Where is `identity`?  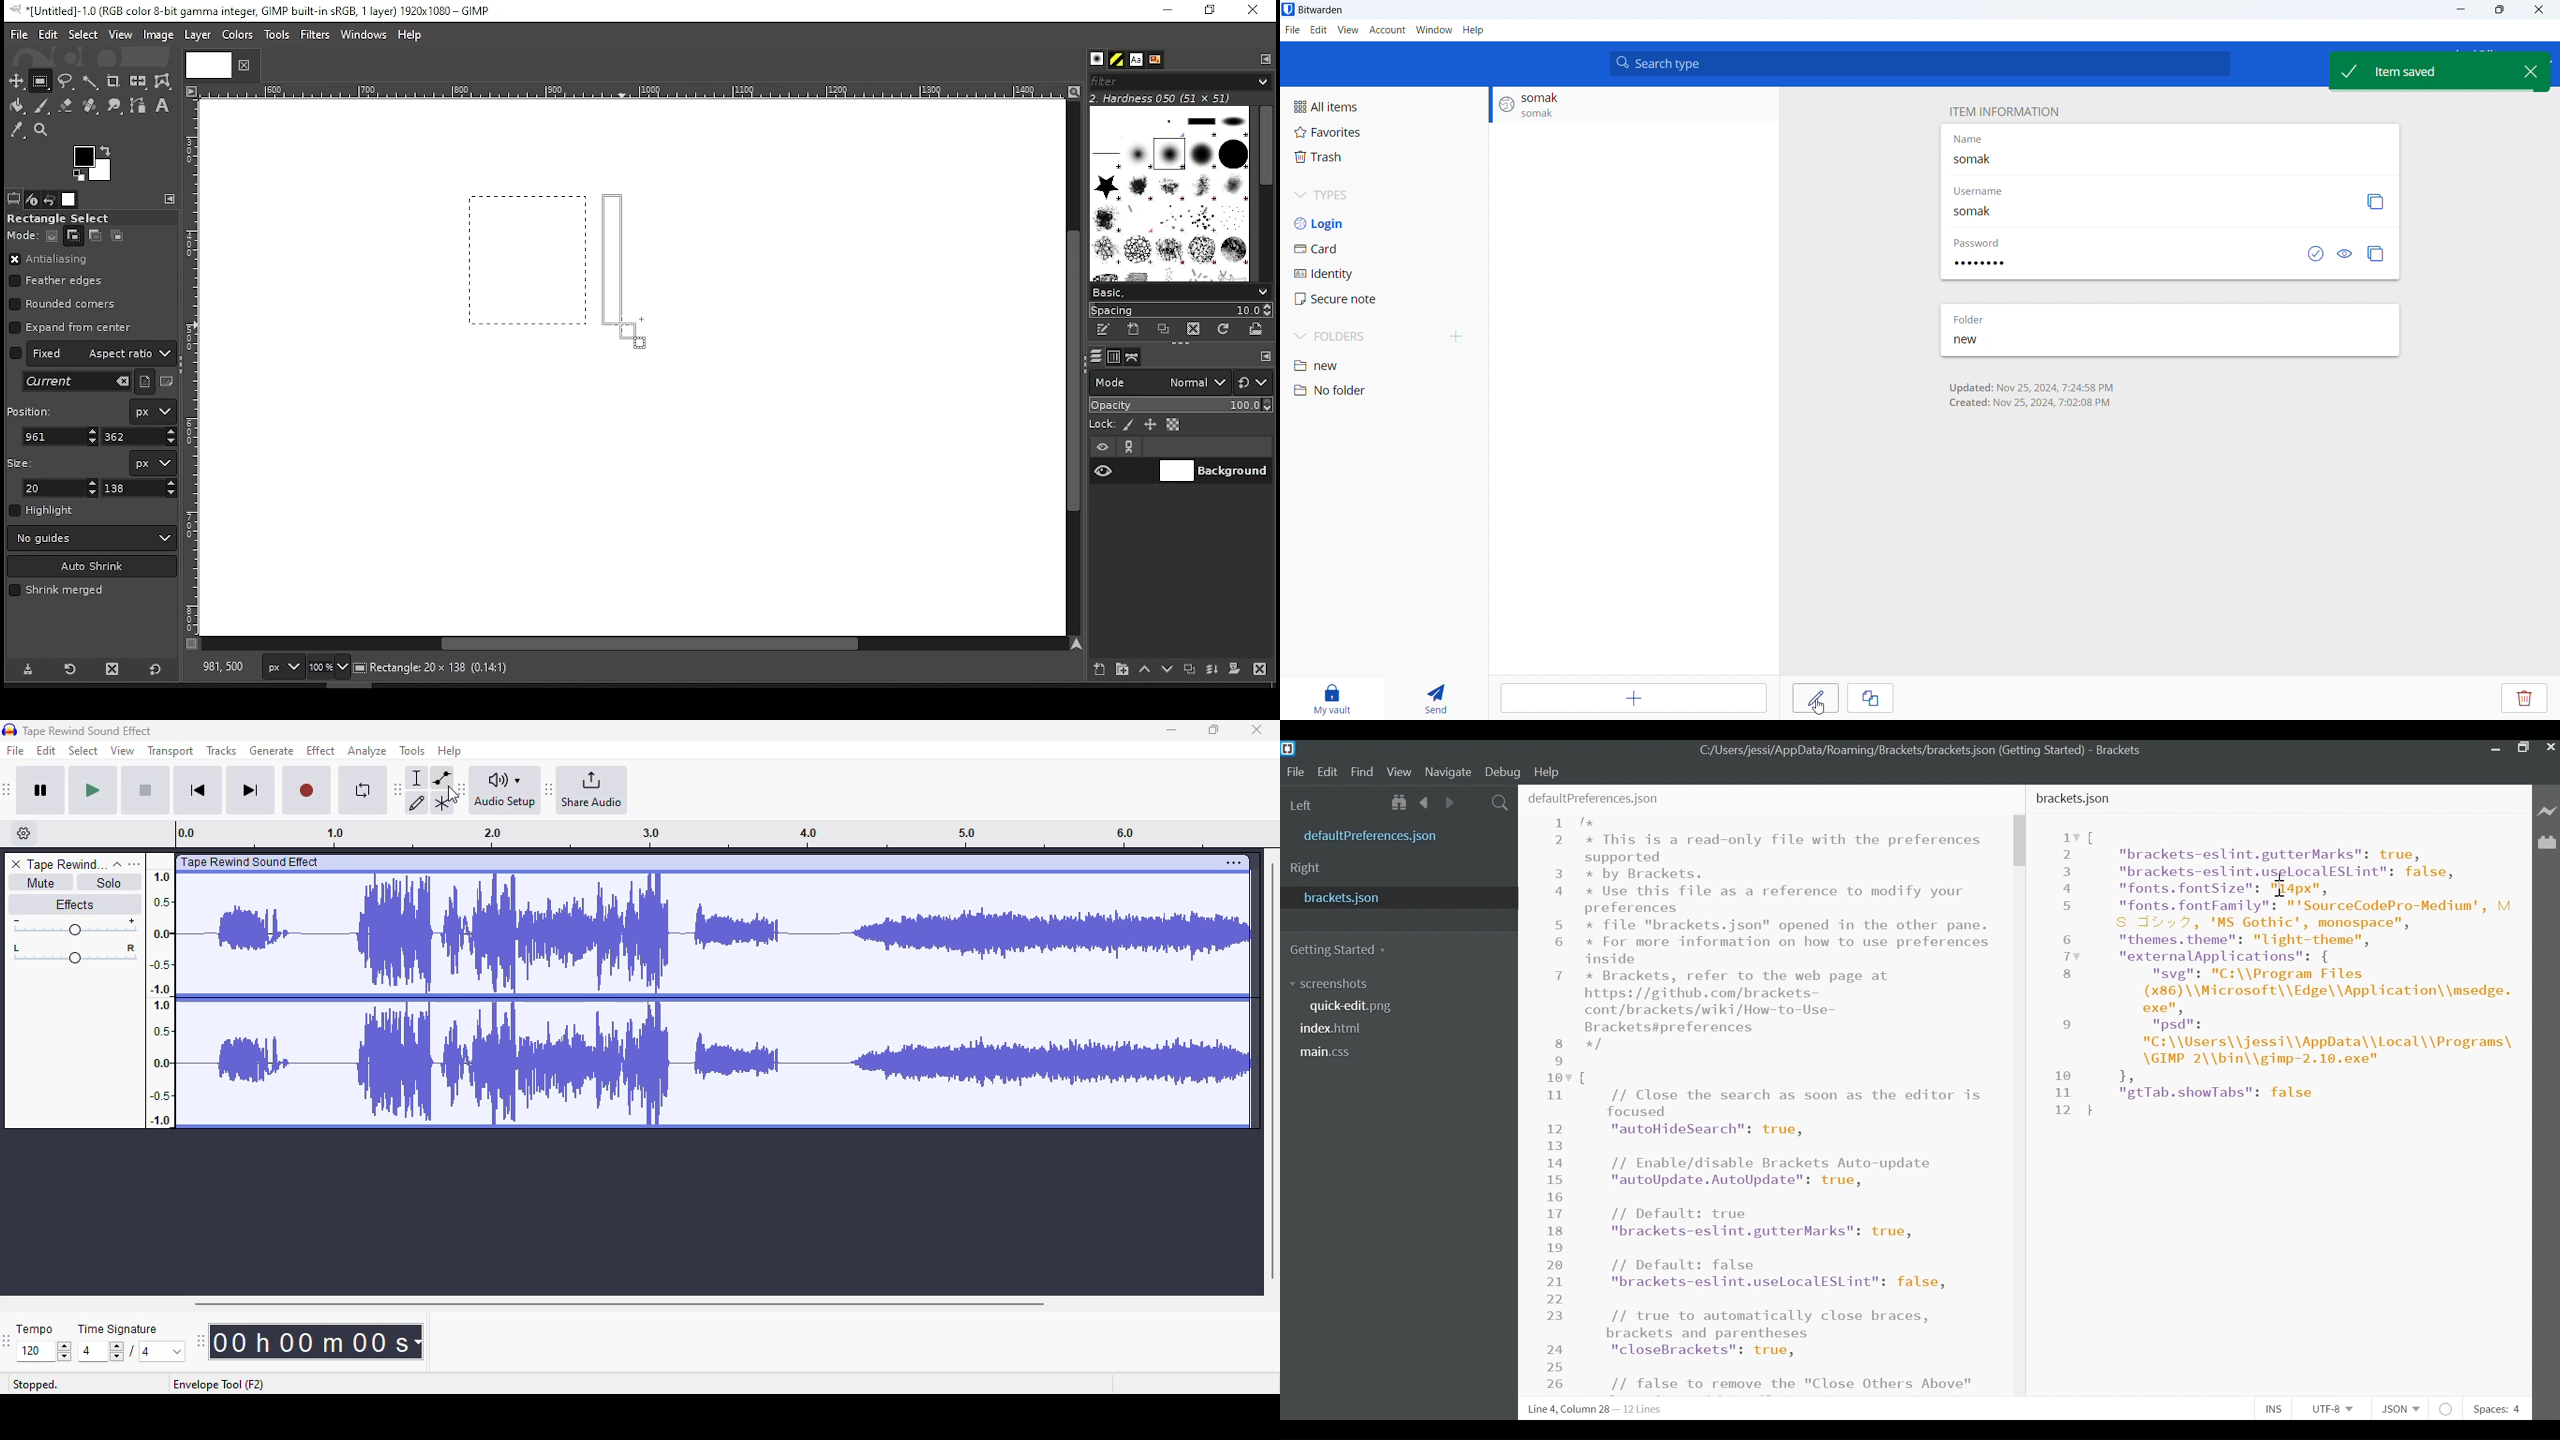
identity is located at coordinates (1384, 273).